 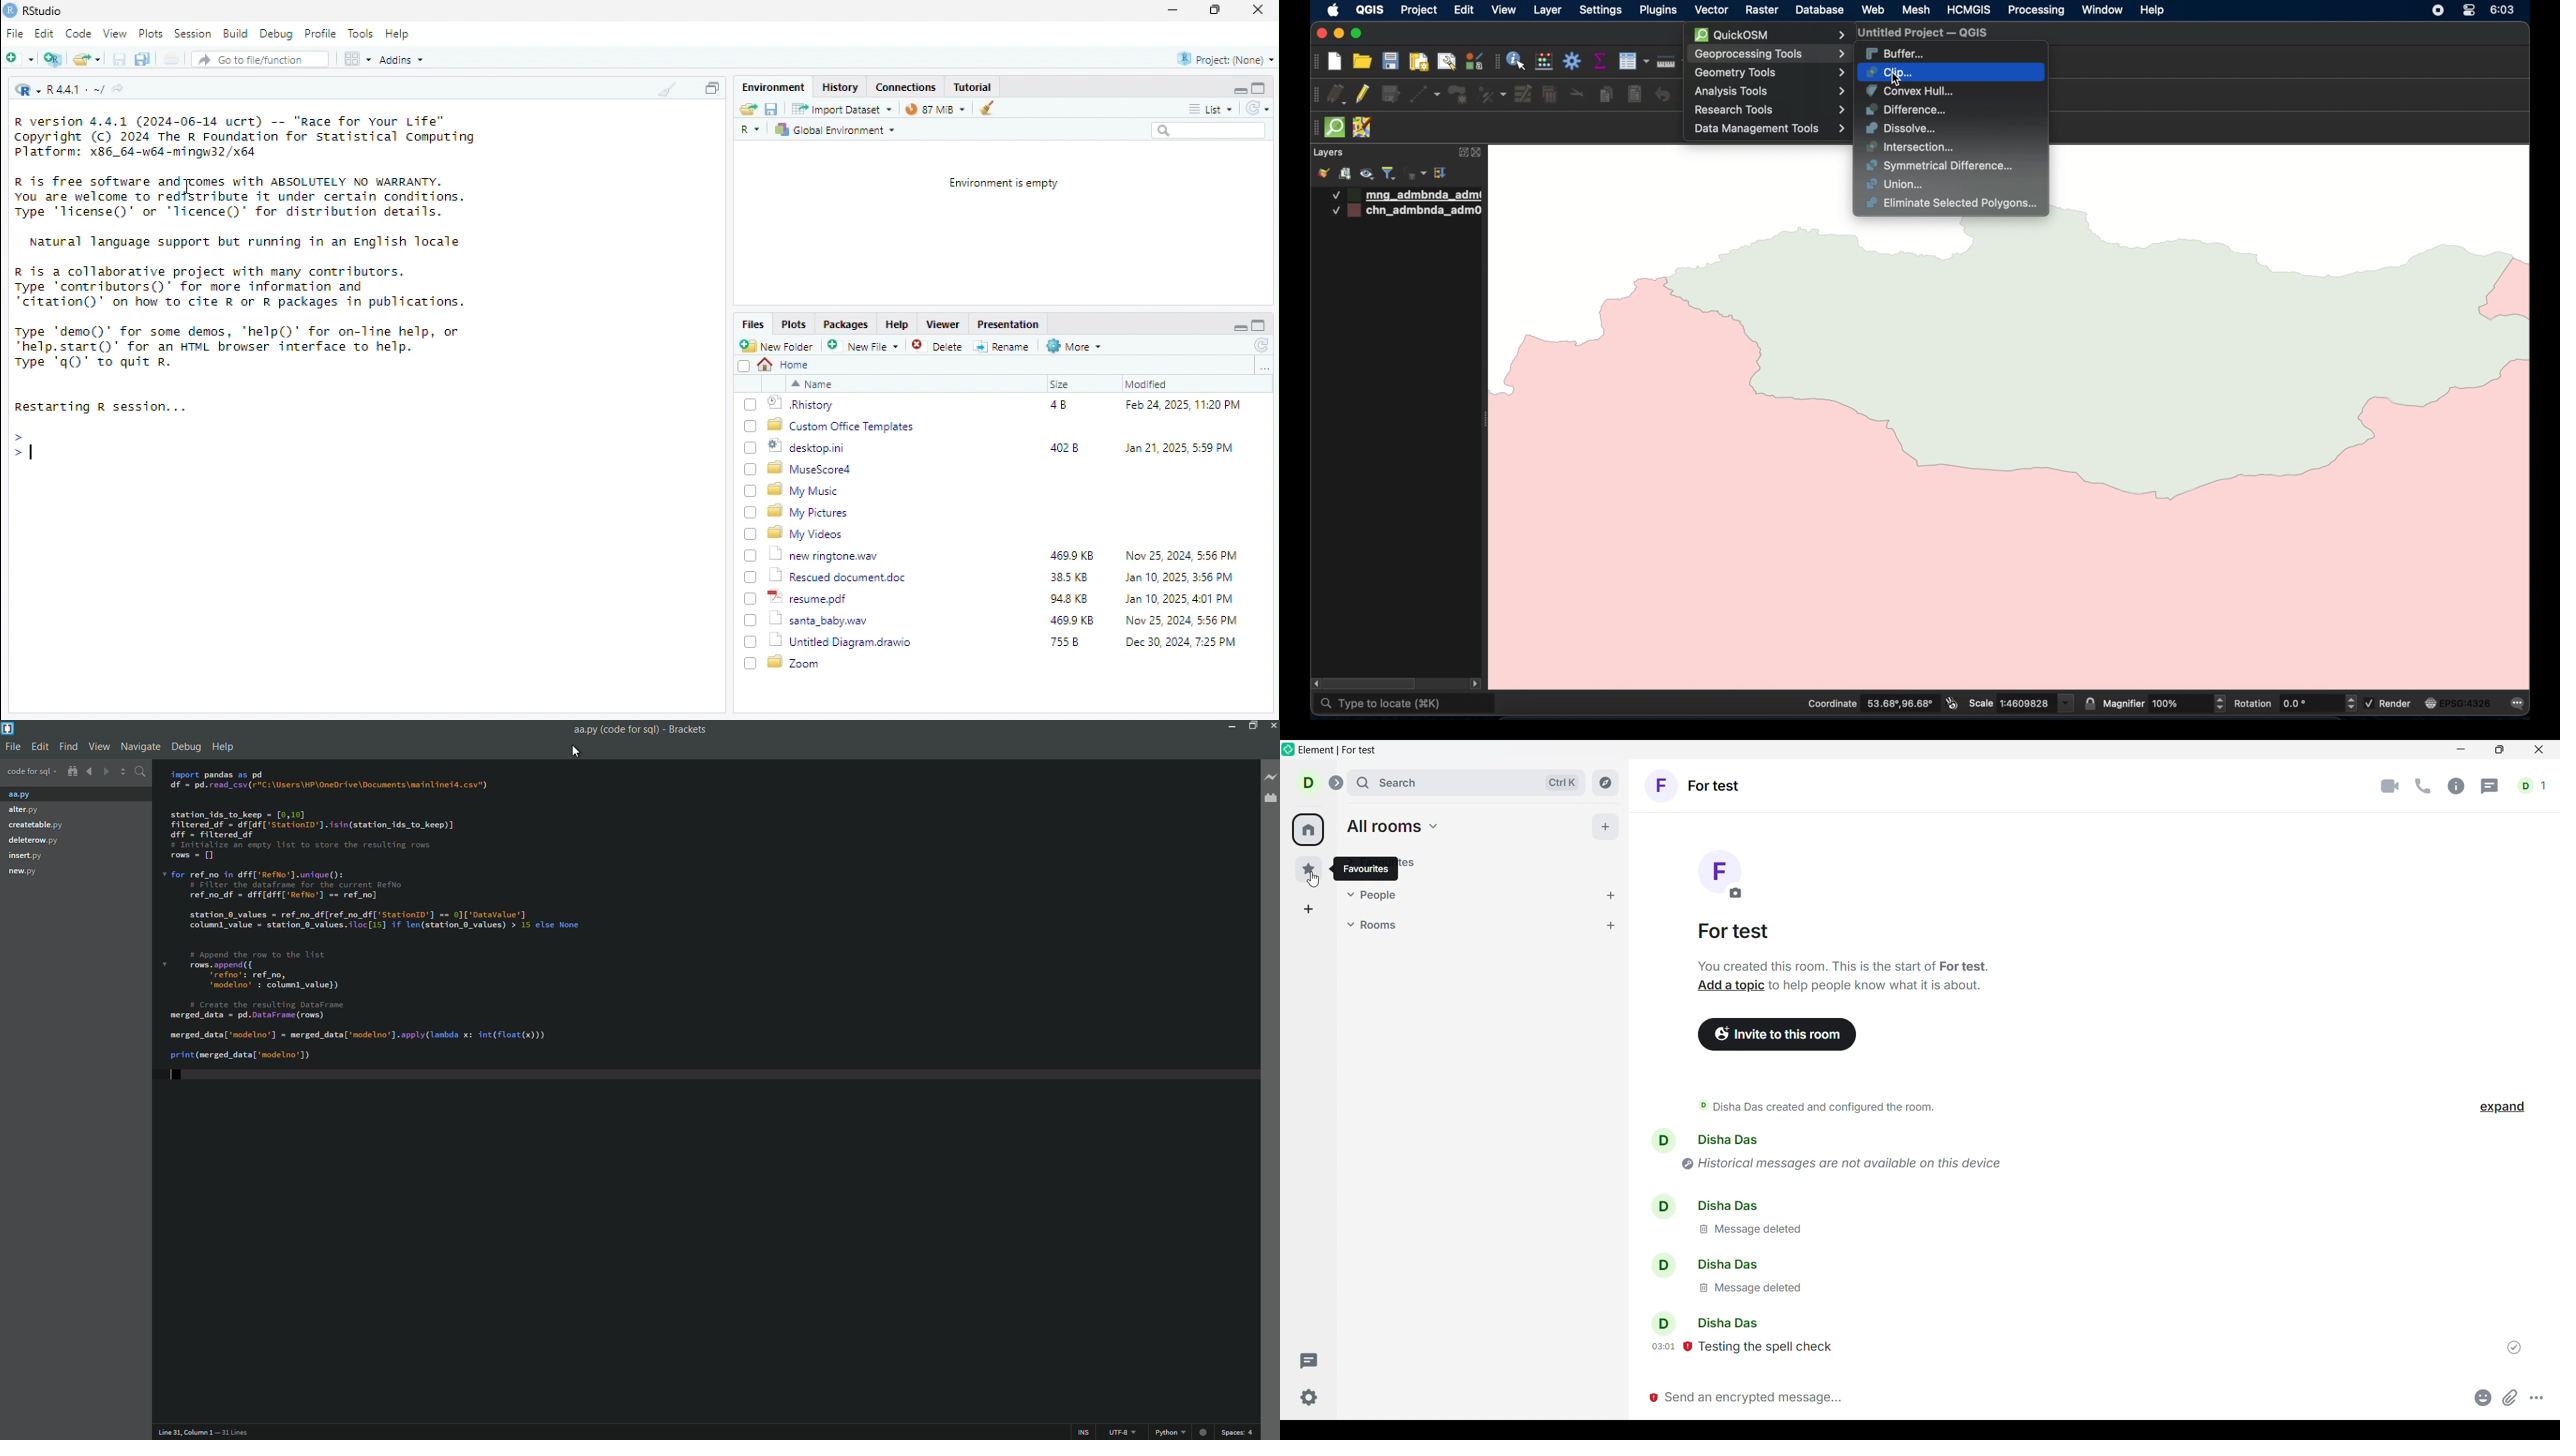 What do you see at coordinates (1715, 1207) in the screenshot?
I see `disha das` at bounding box center [1715, 1207].